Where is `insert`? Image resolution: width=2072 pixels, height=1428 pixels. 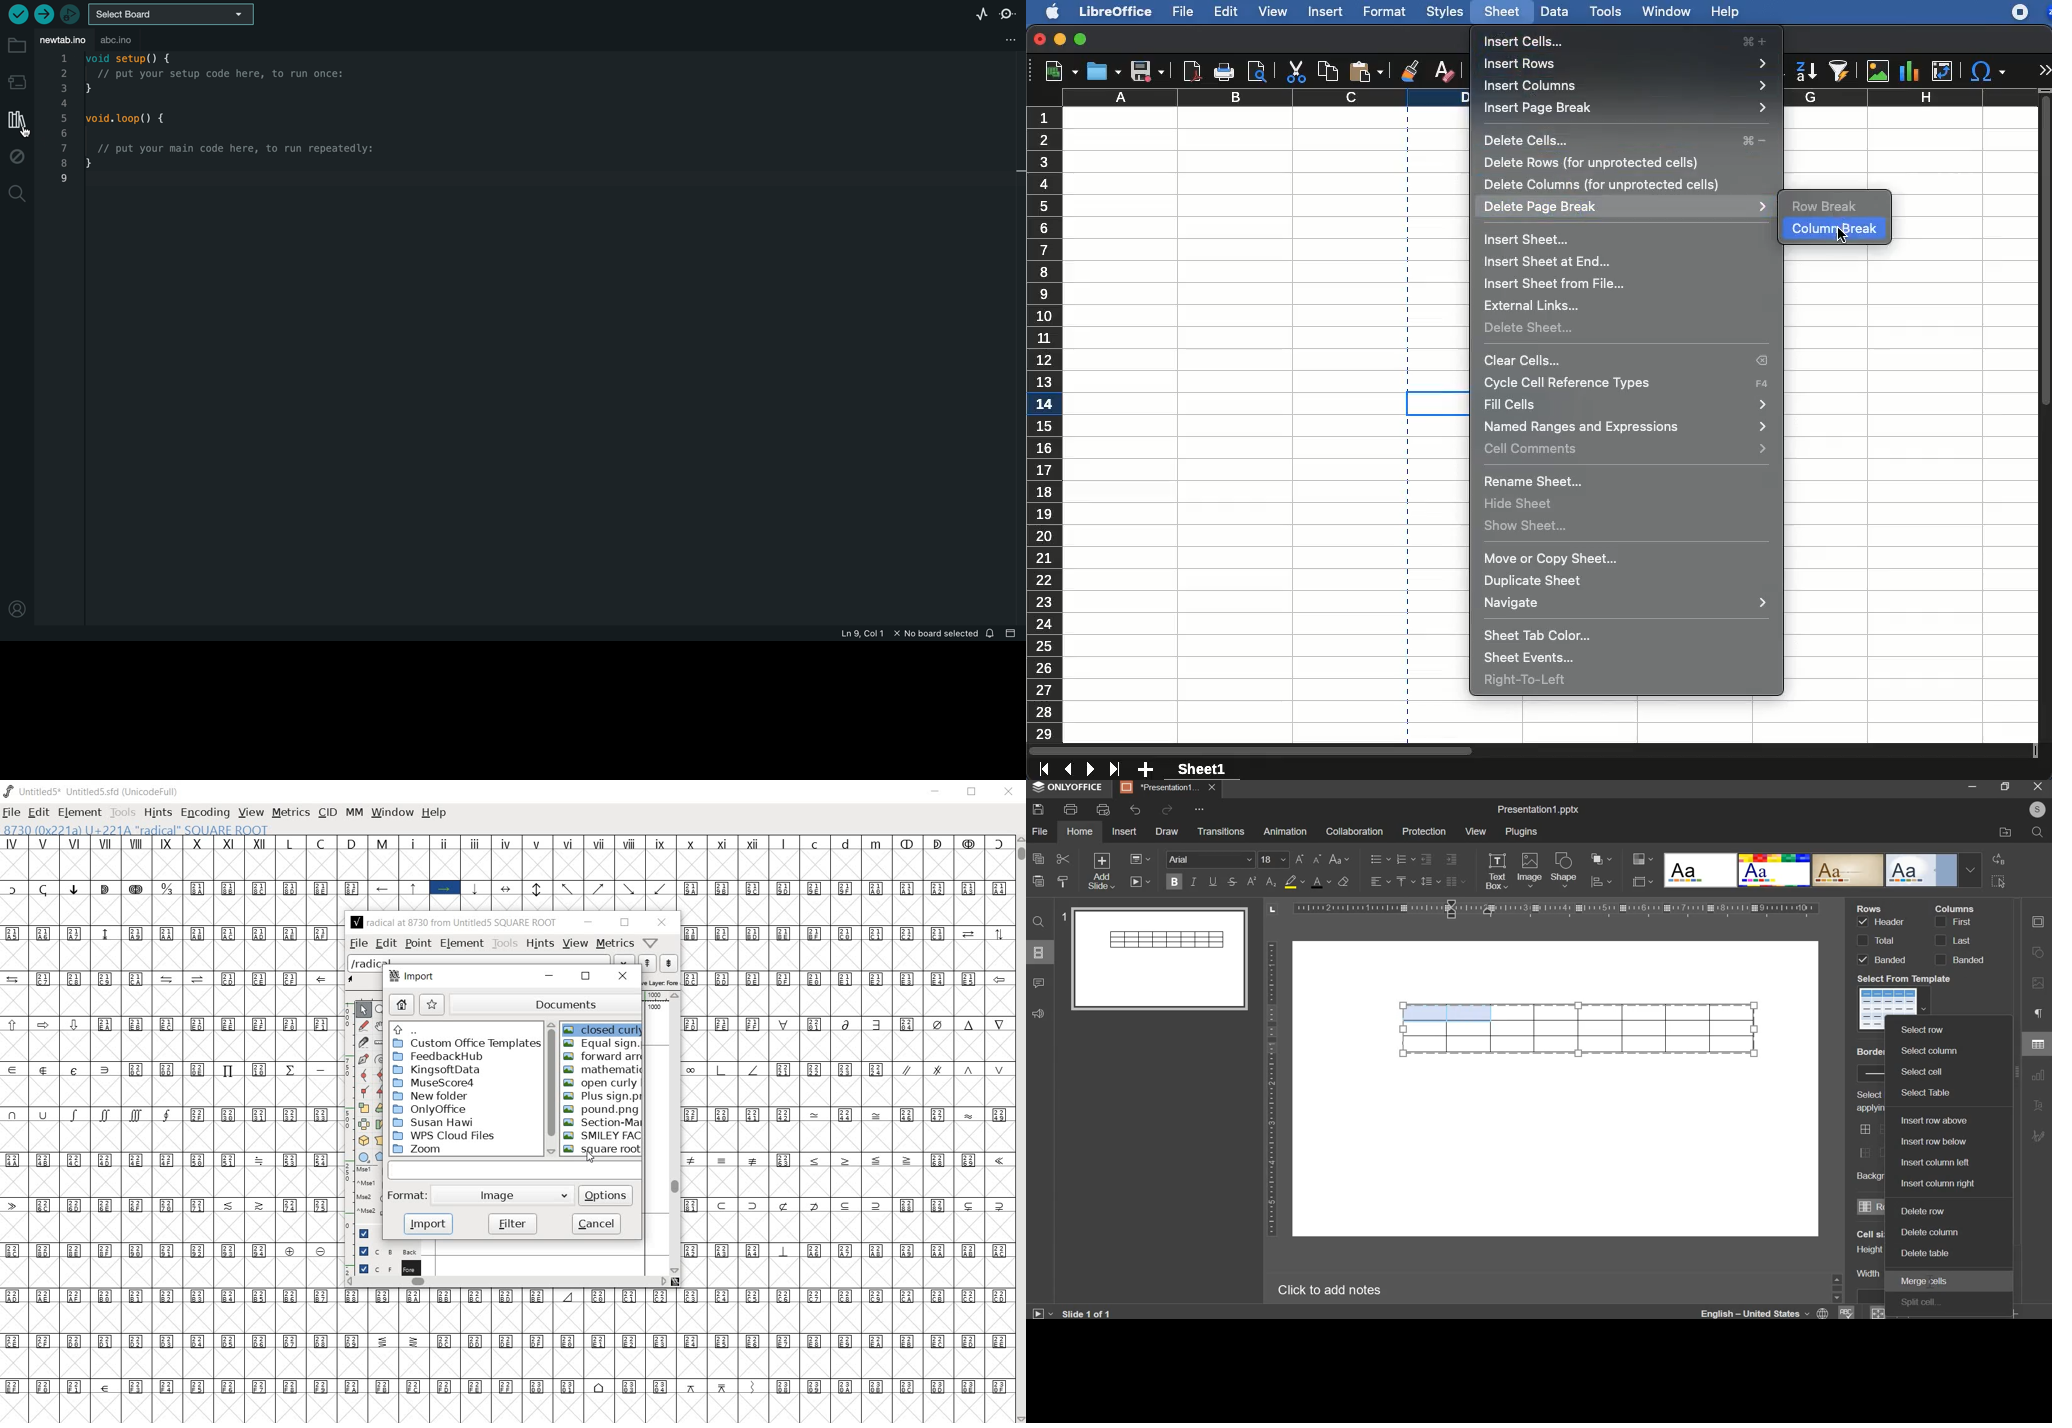
insert is located at coordinates (1124, 830).